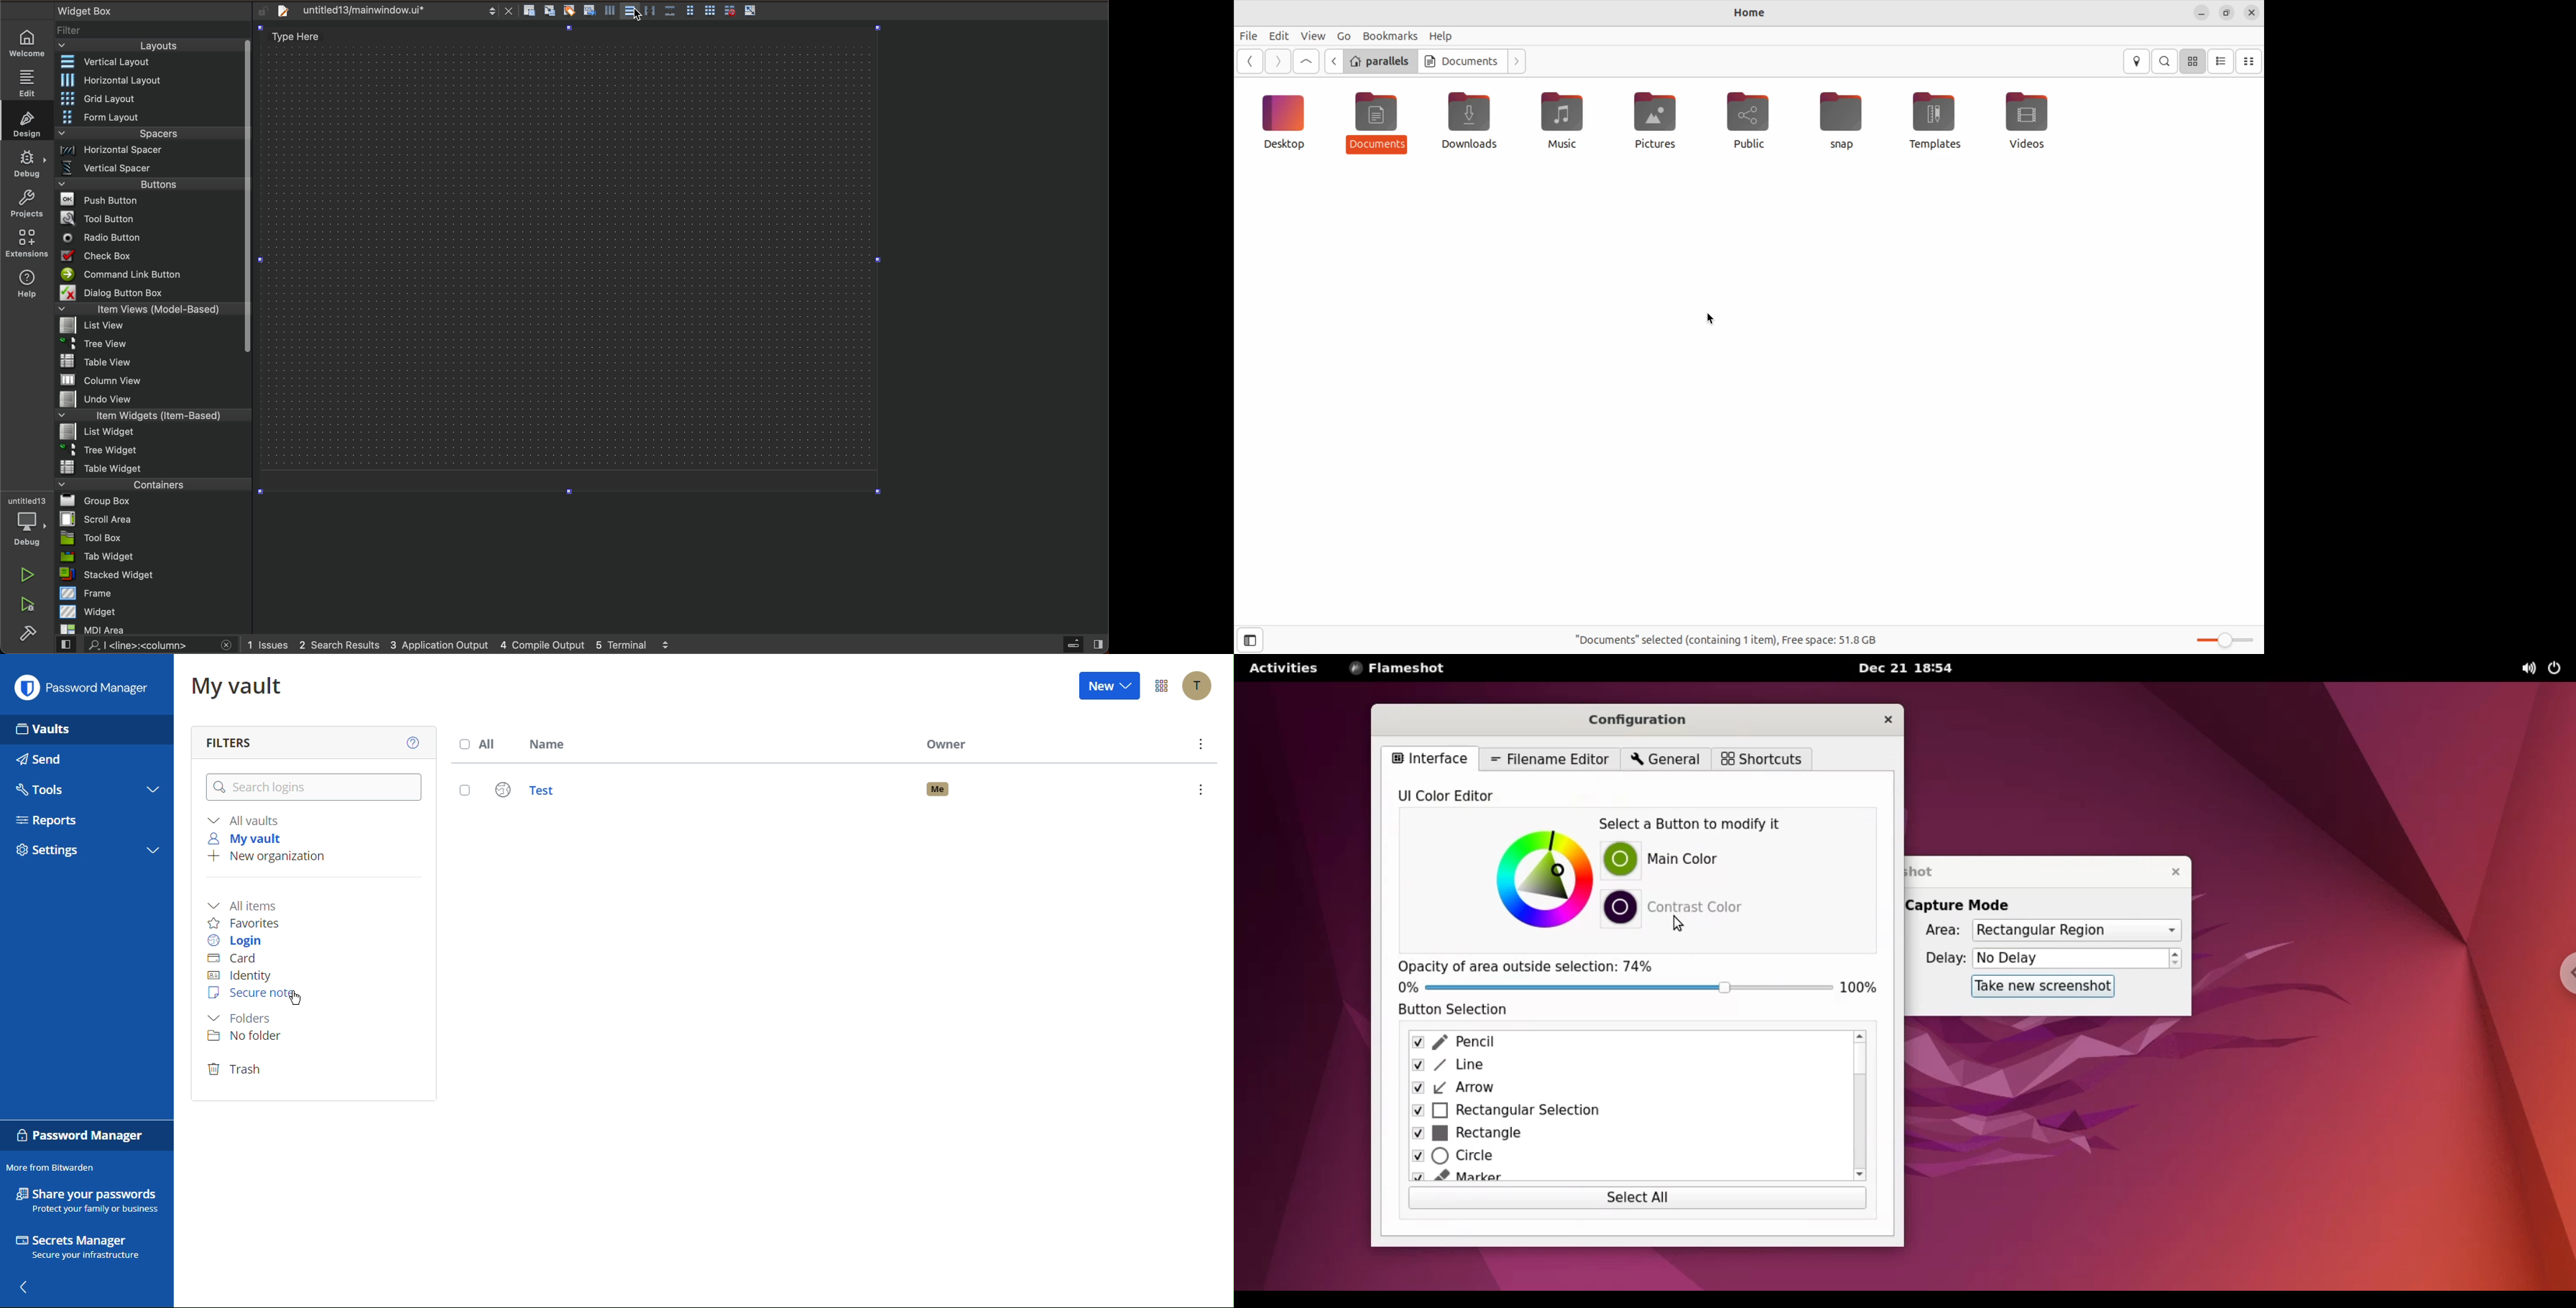  I want to click on list widget, so click(151, 433).